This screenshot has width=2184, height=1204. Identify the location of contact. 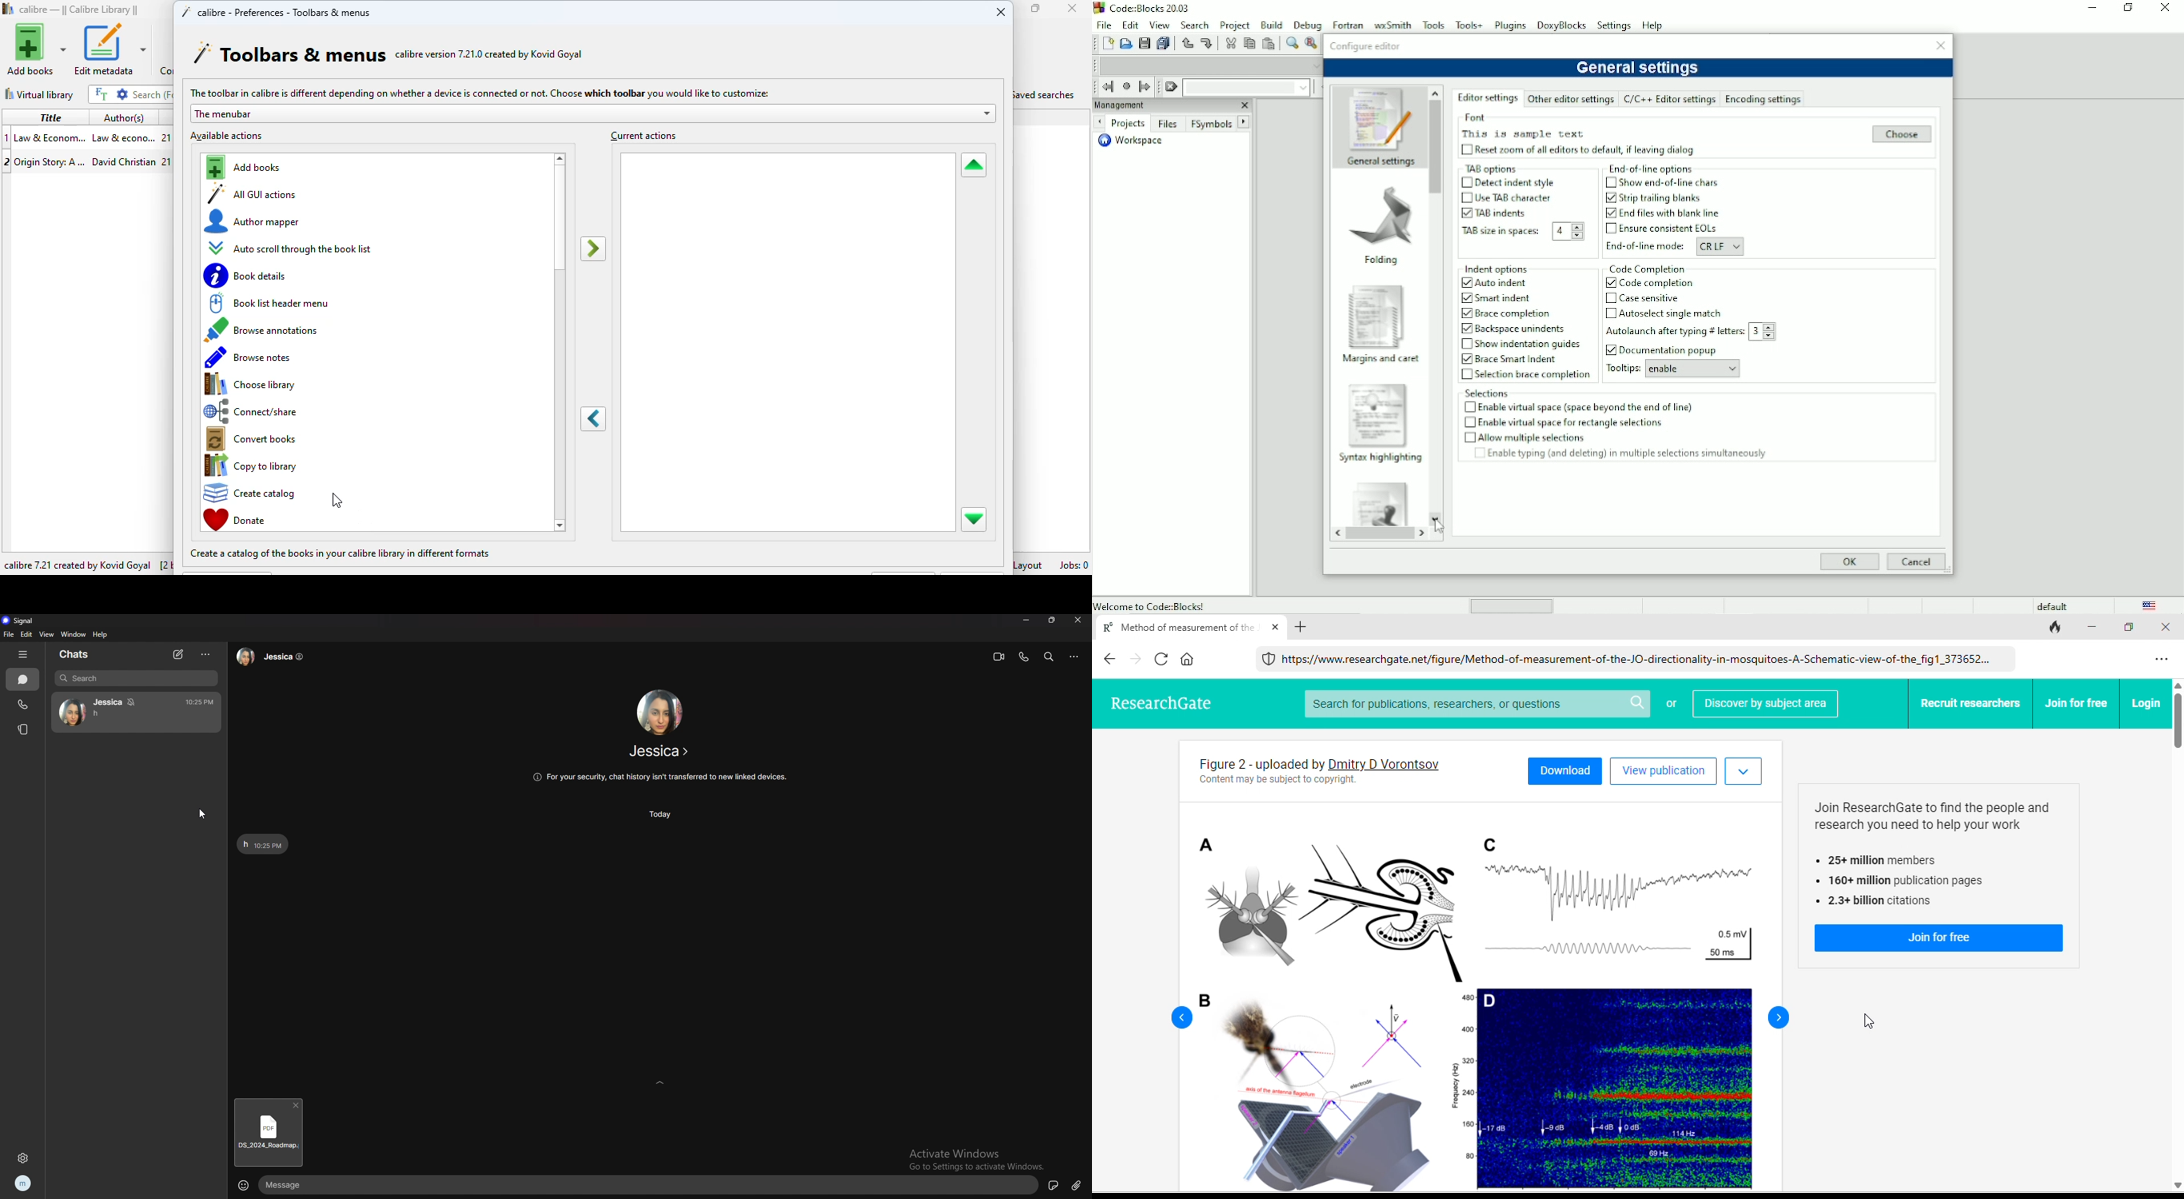
(274, 656).